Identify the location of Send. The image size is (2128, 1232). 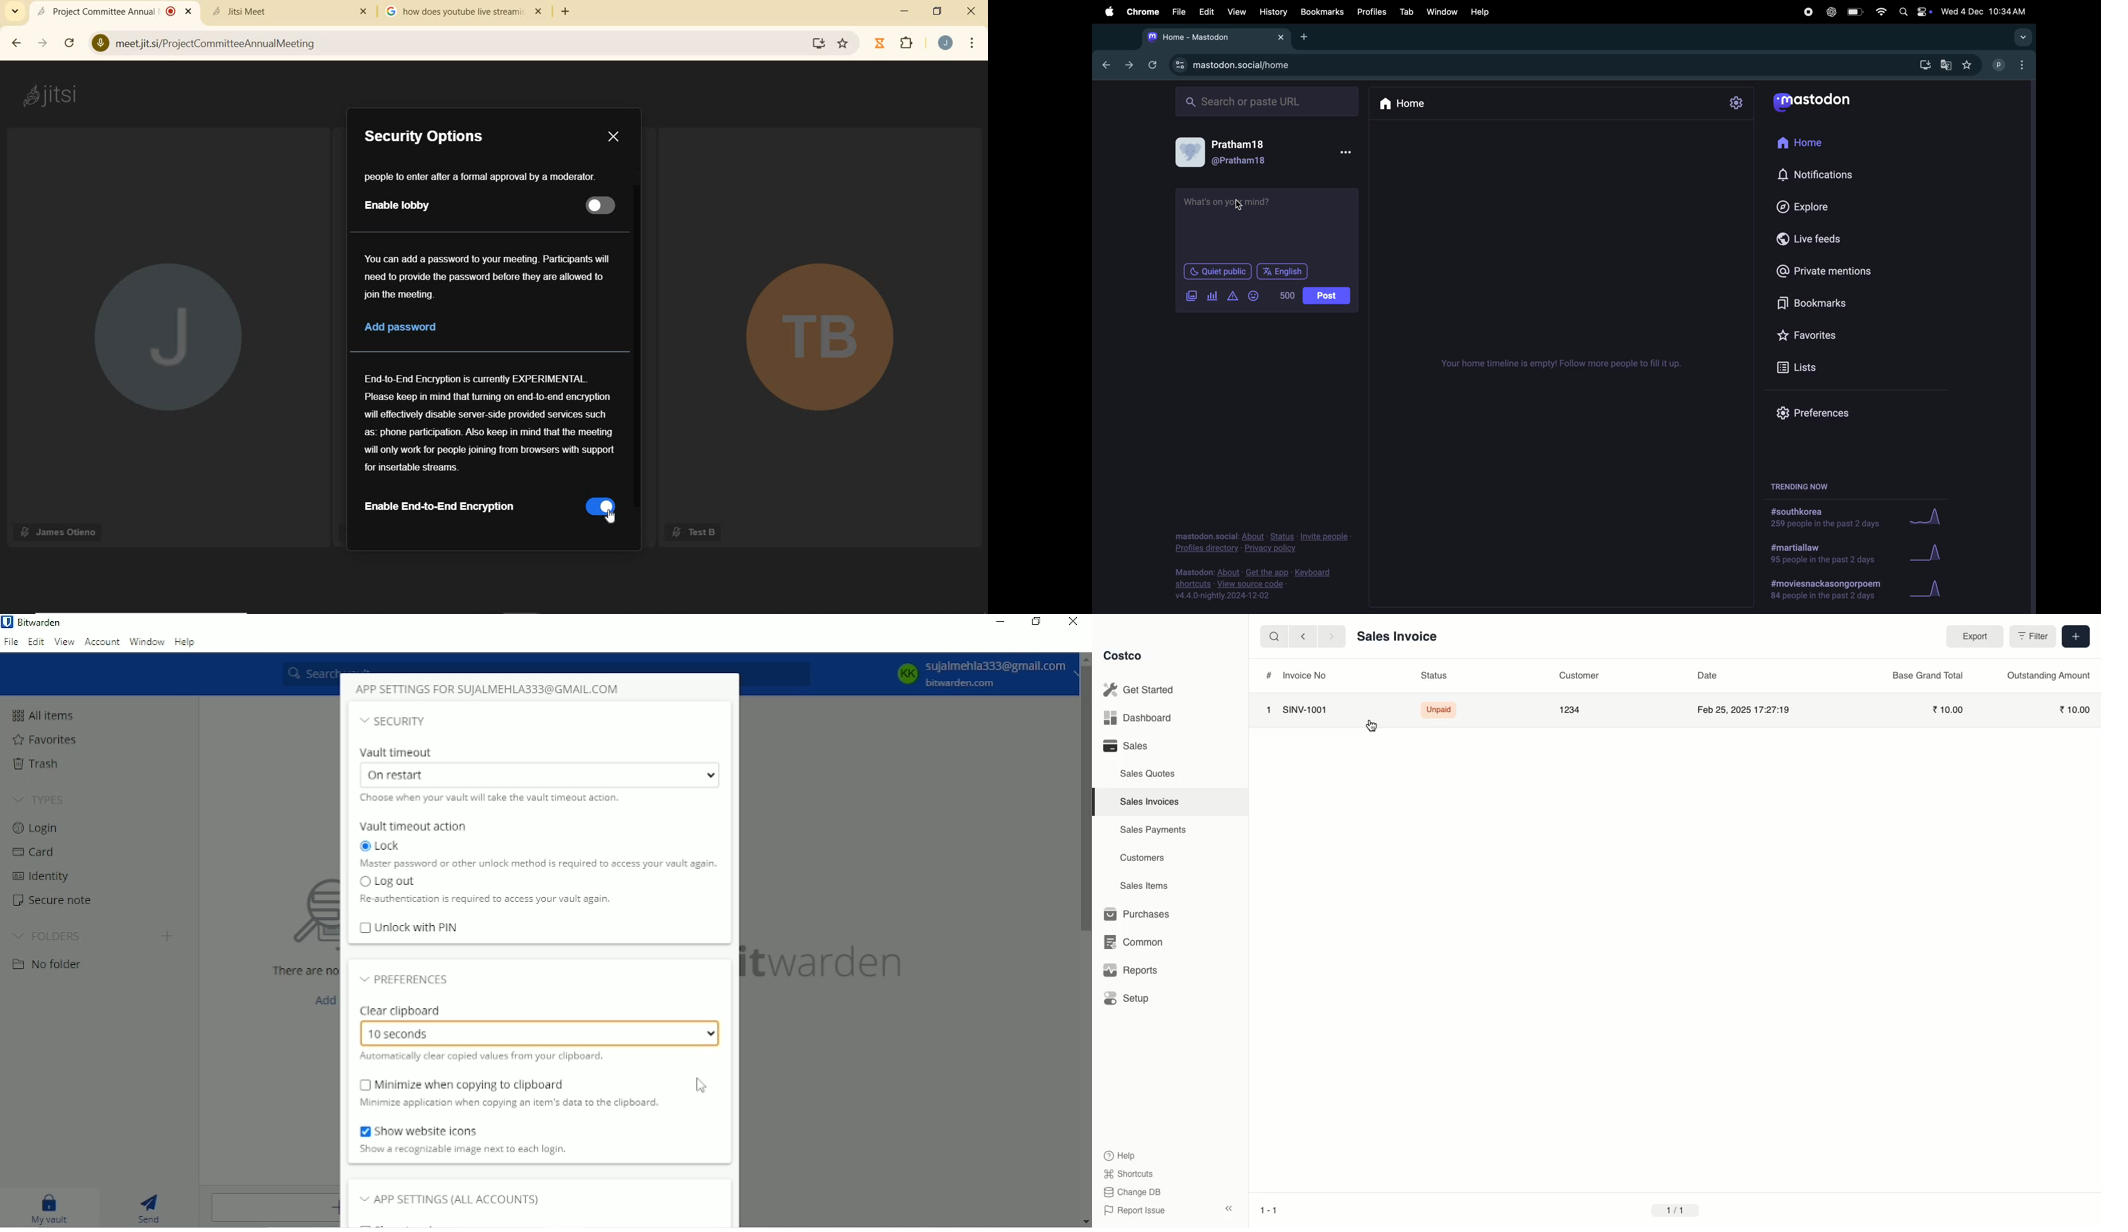
(150, 1207).